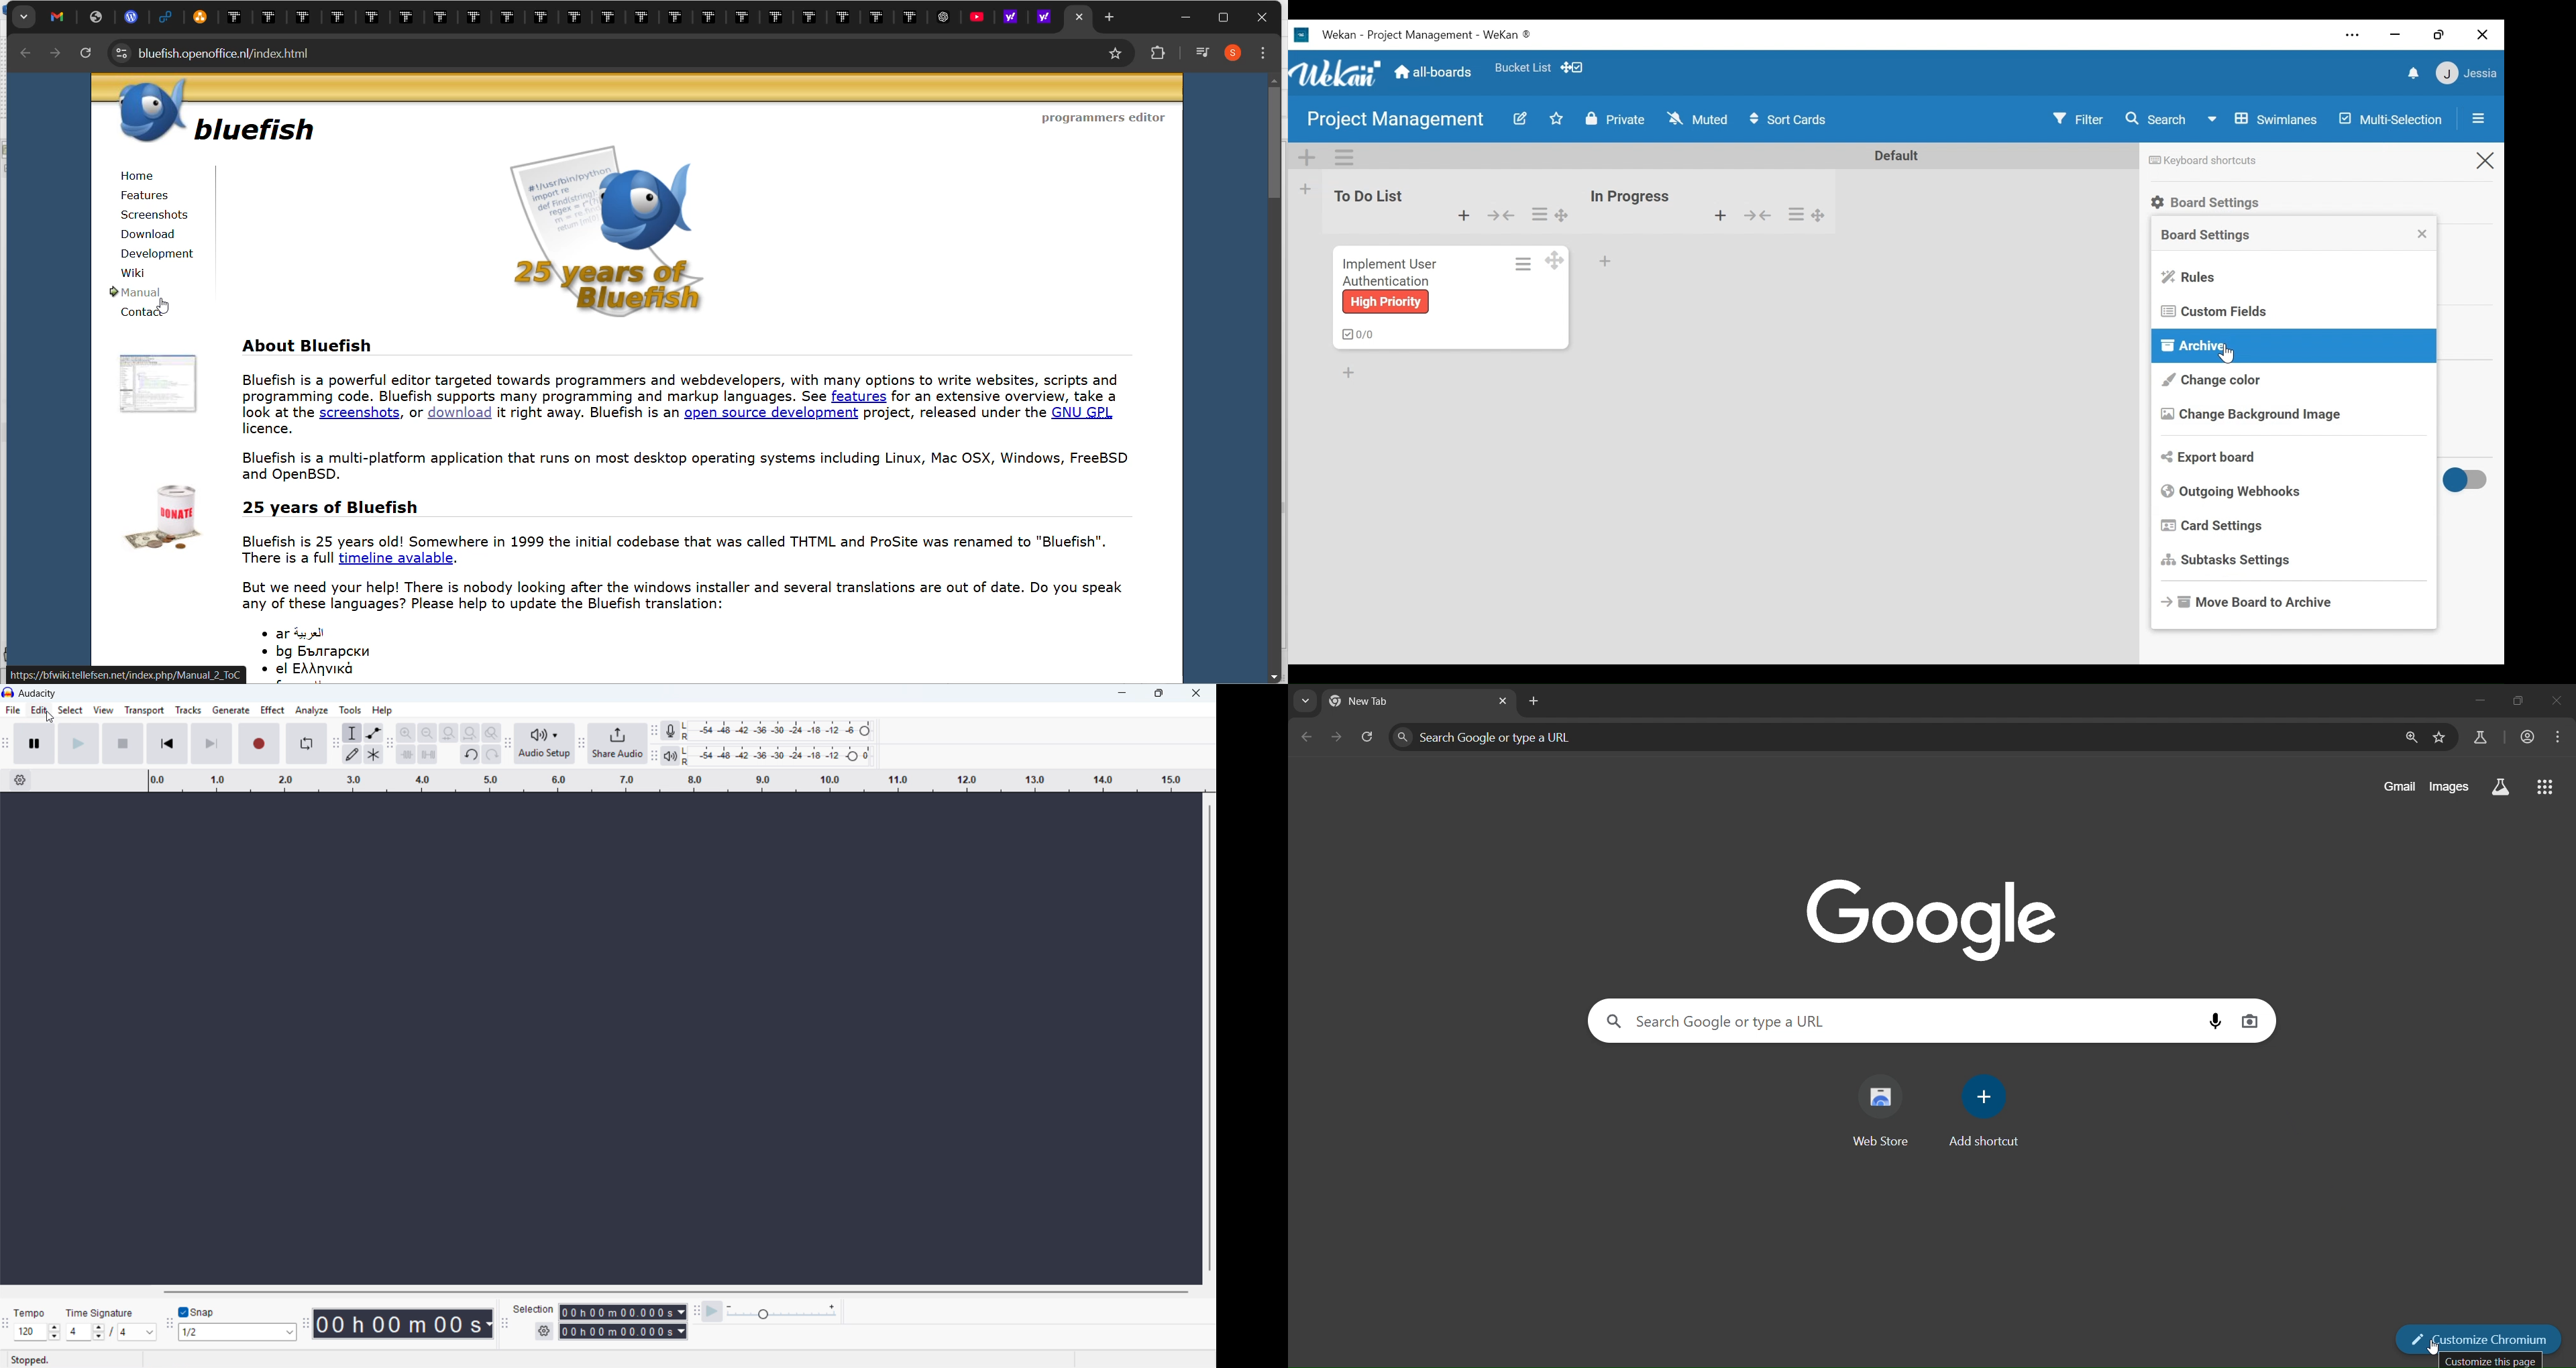 The image size is (2576, 1372). What do you see at coordinates (1790, 119) in the screenshot?
I see `Sort Cards` at bounding box center [1790, 119].